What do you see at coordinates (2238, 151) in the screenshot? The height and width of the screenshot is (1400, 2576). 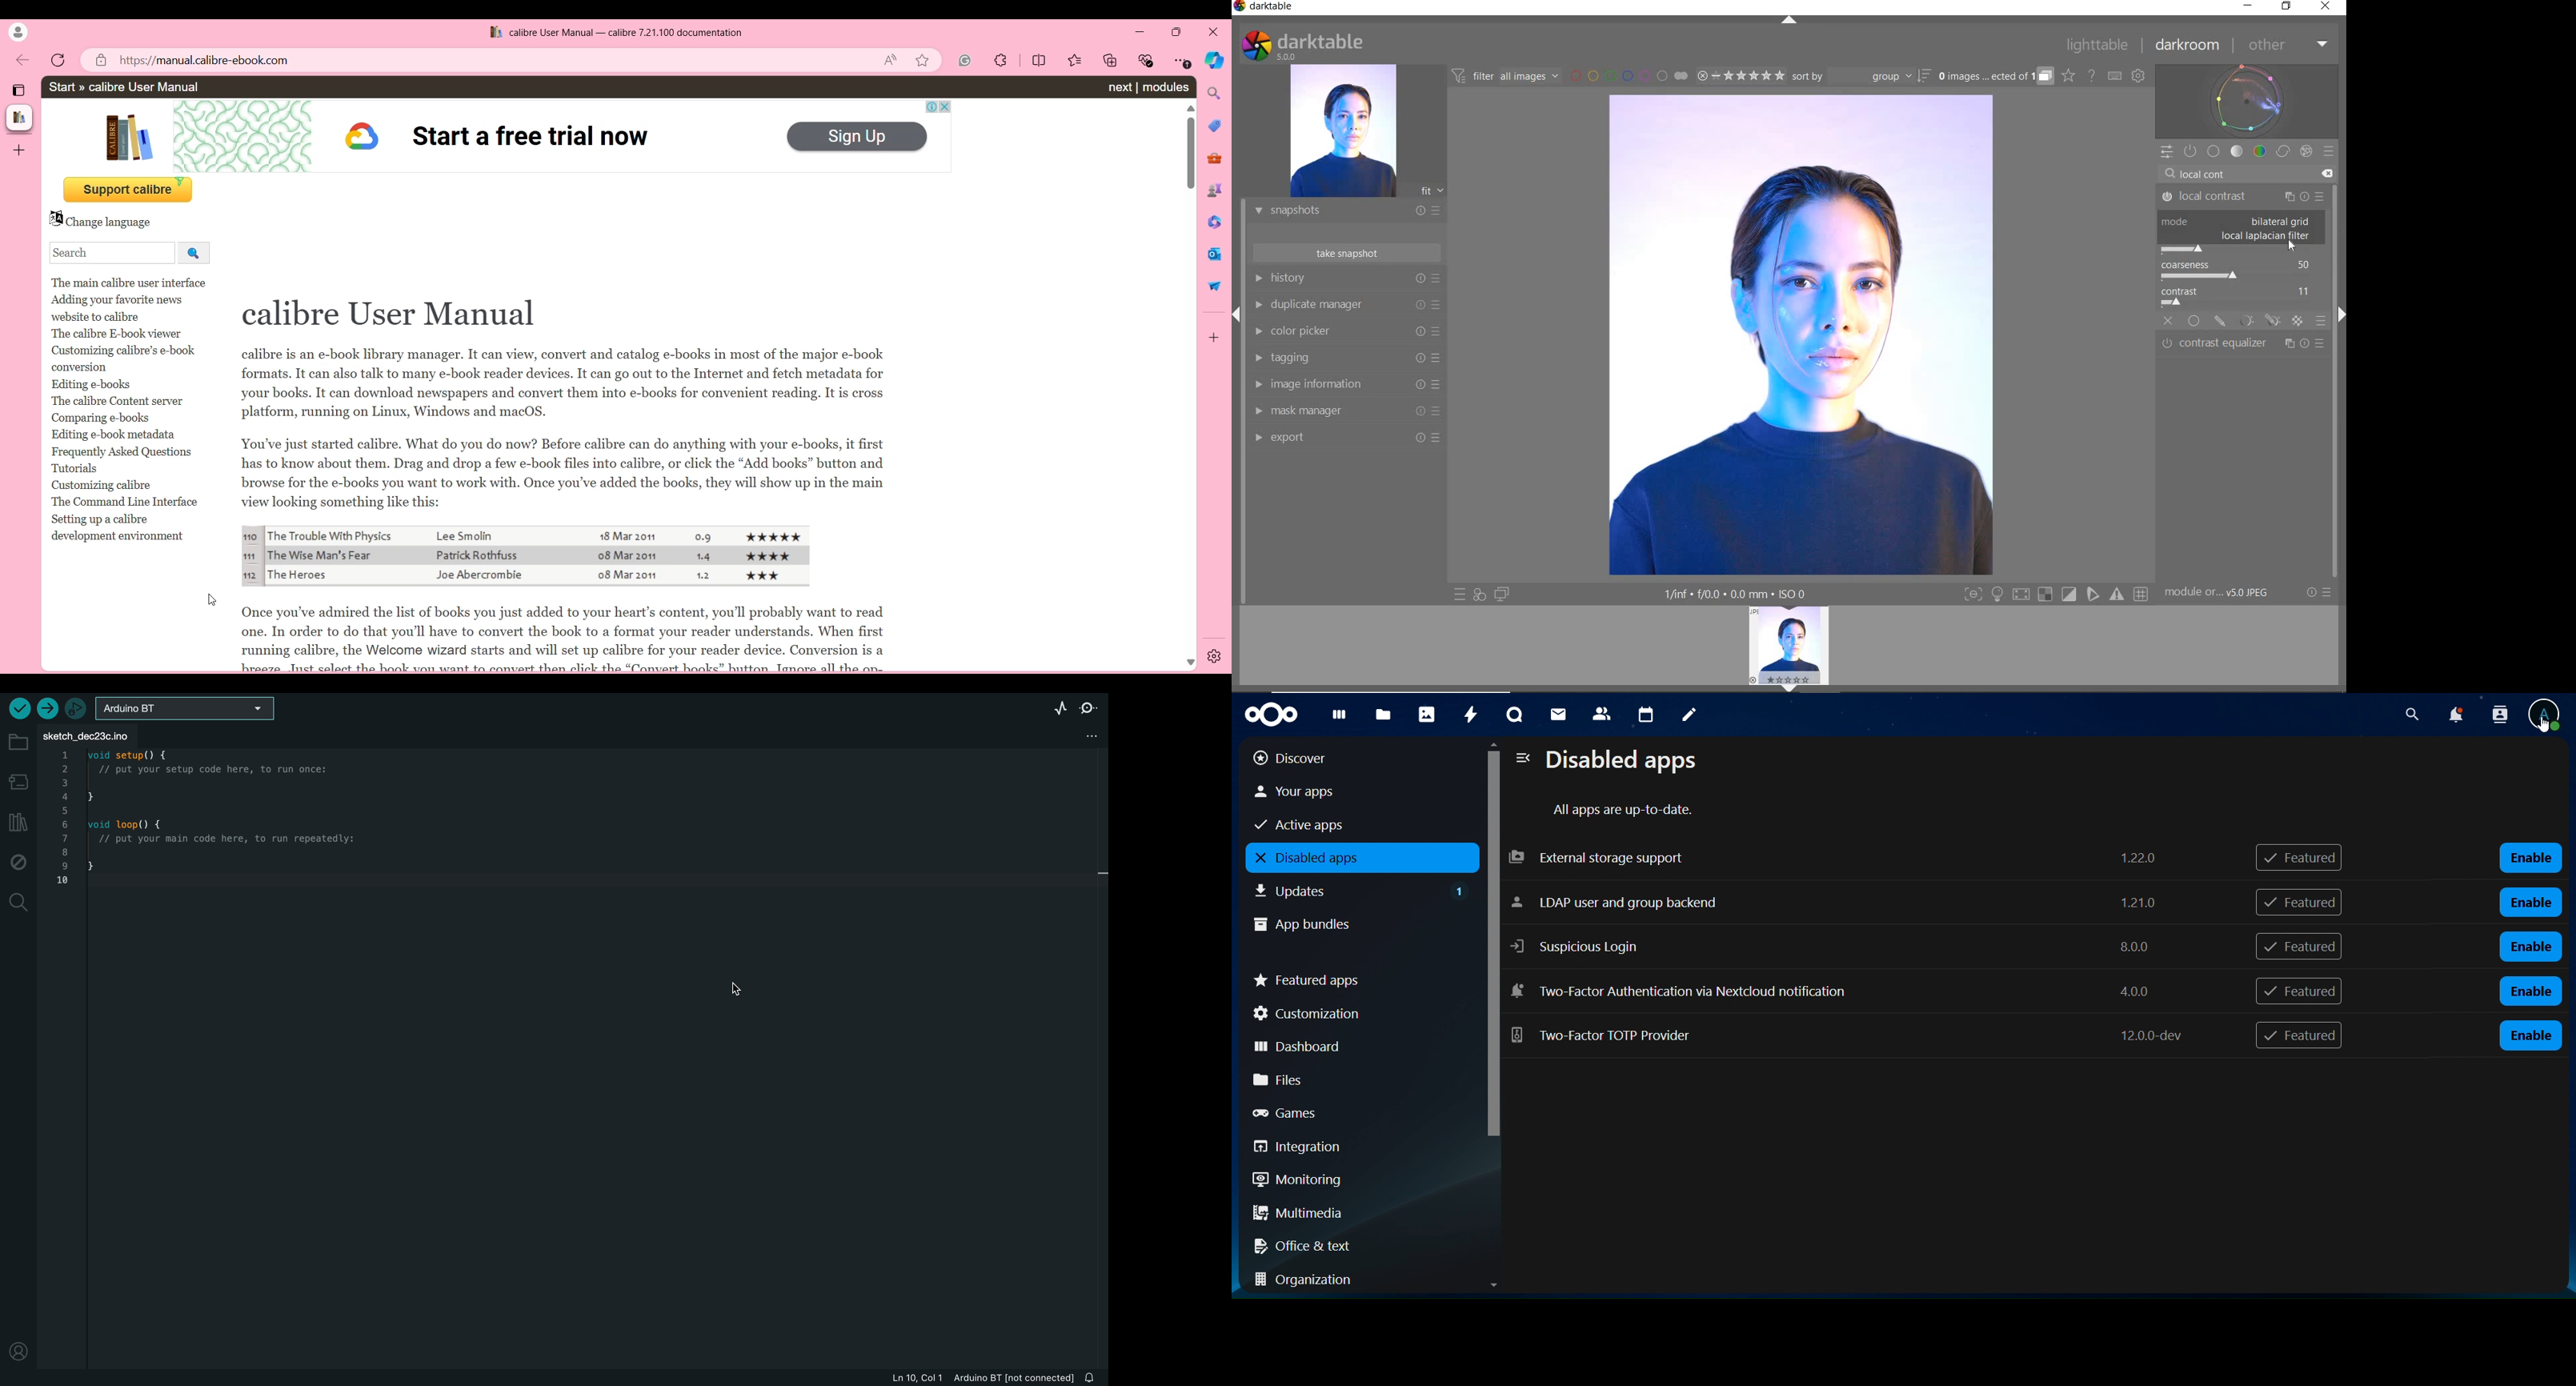 I see `TONE` at bounding box center [2238, 151].